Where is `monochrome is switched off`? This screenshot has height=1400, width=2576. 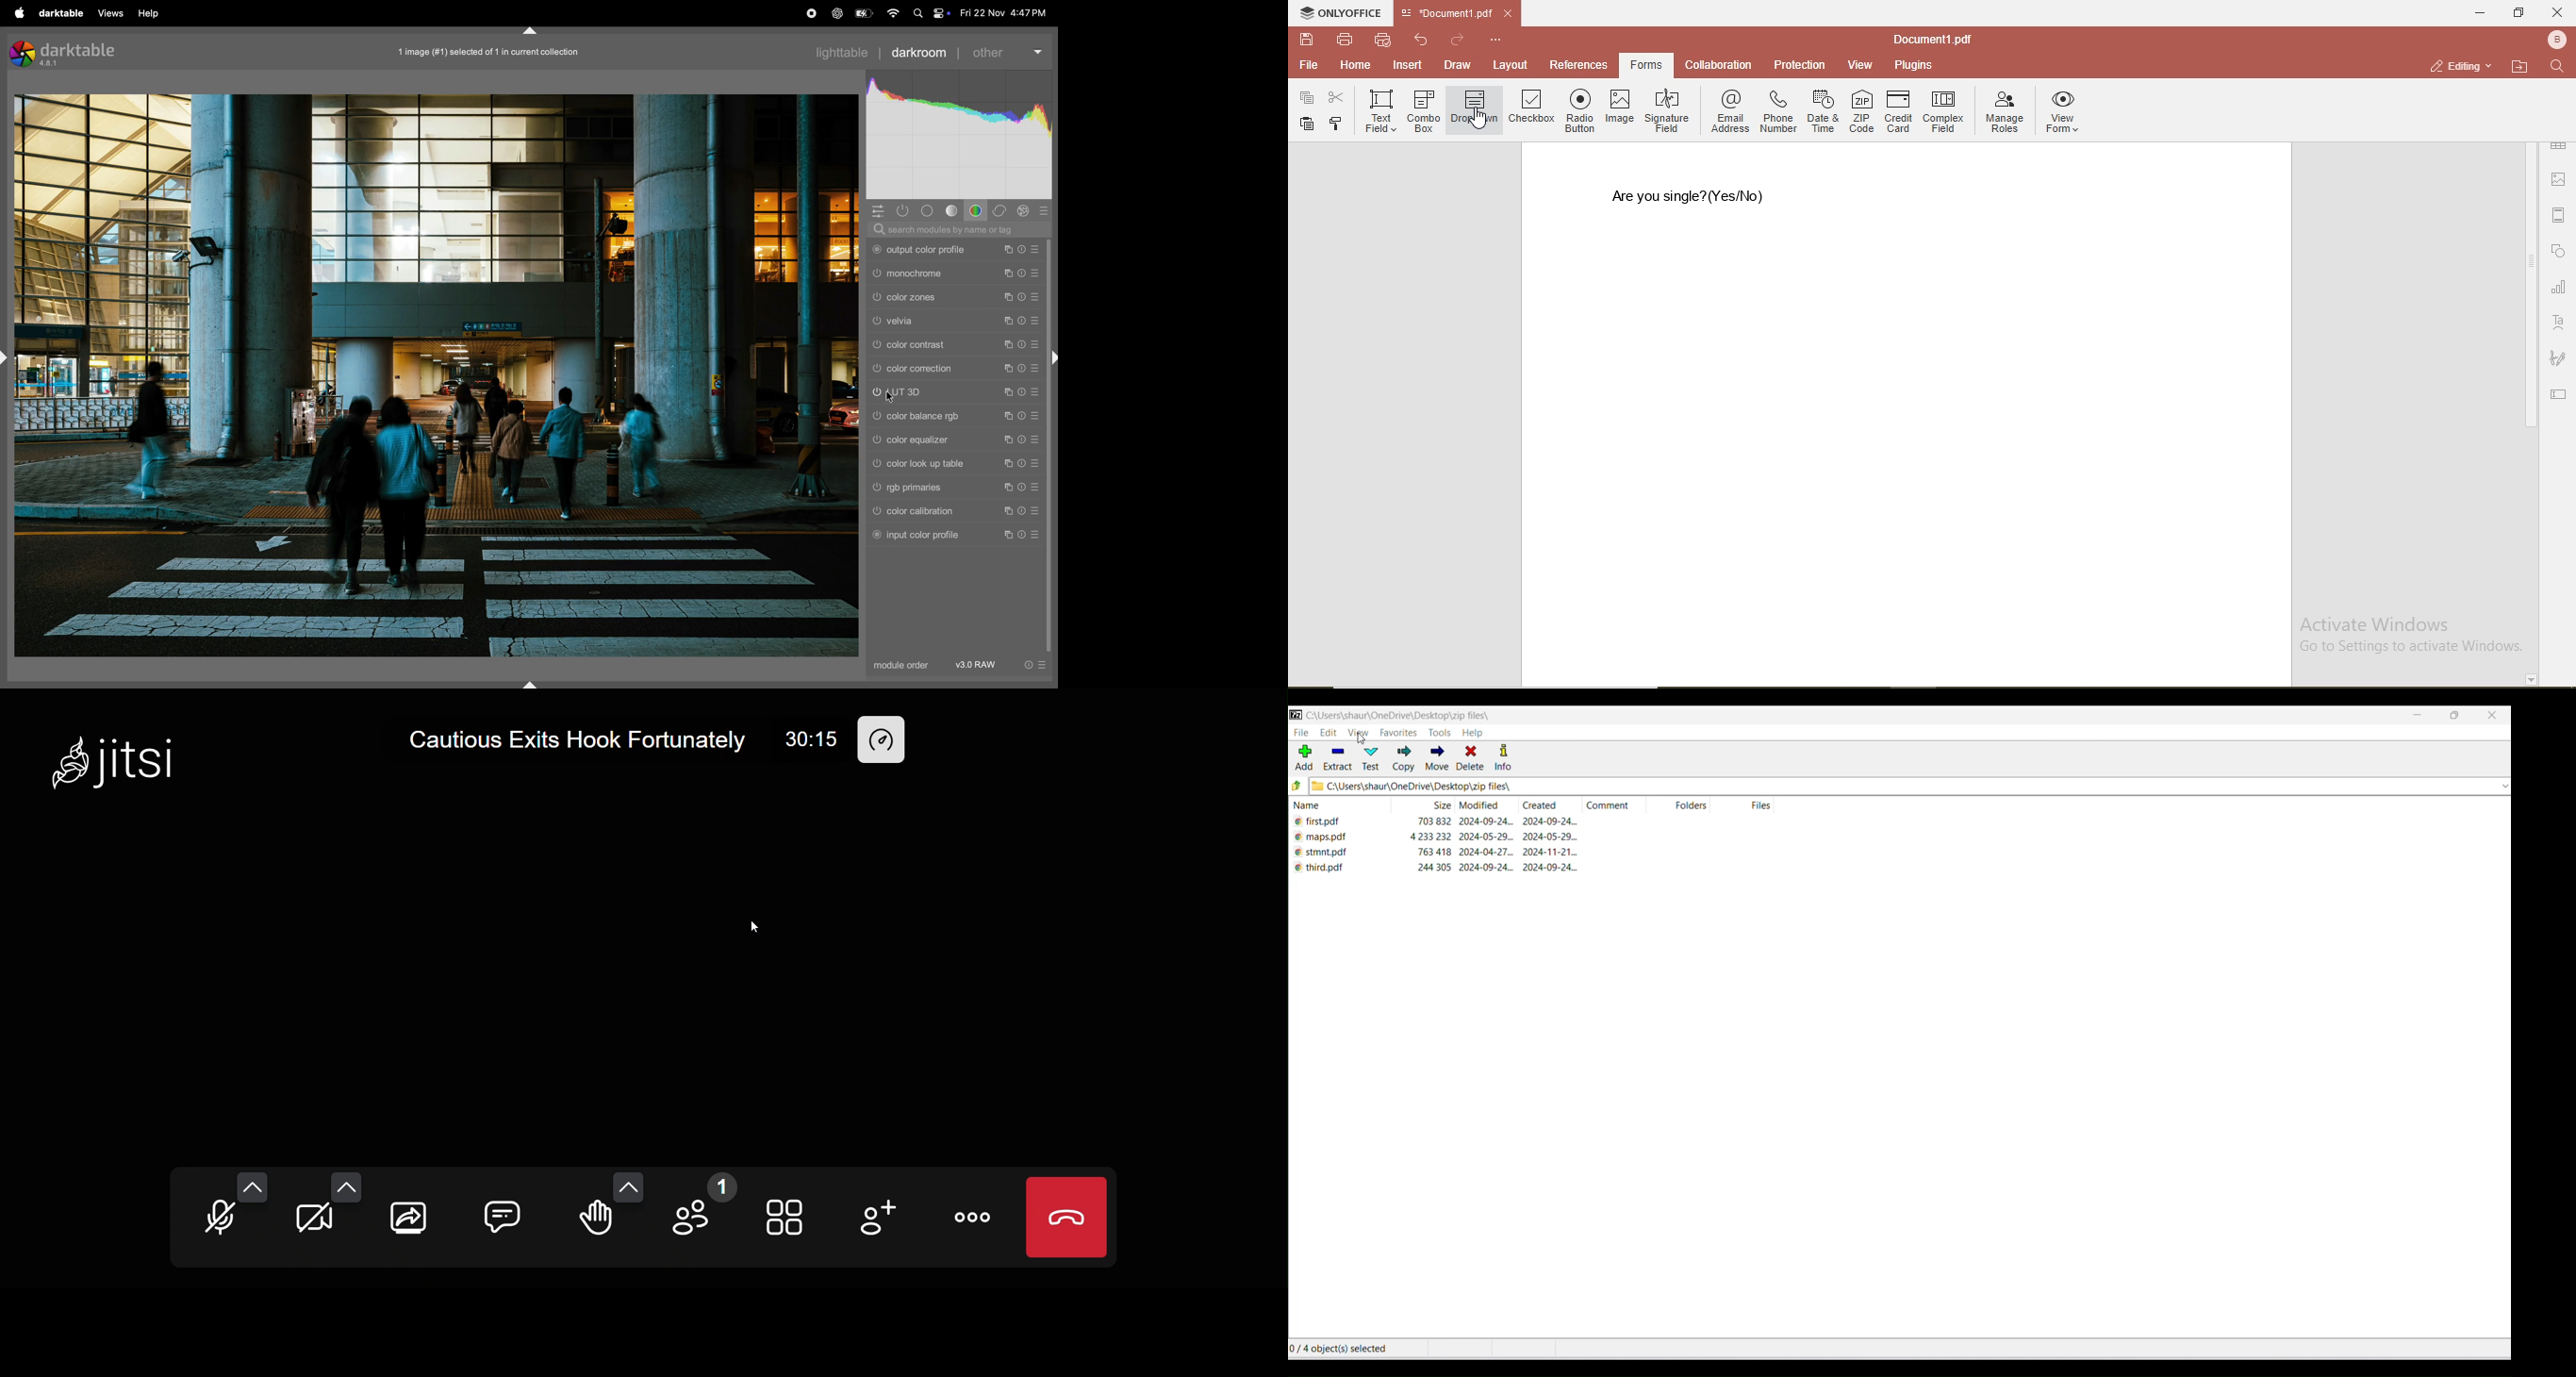 monochrome is switched off is located at coordinates (877, 275).